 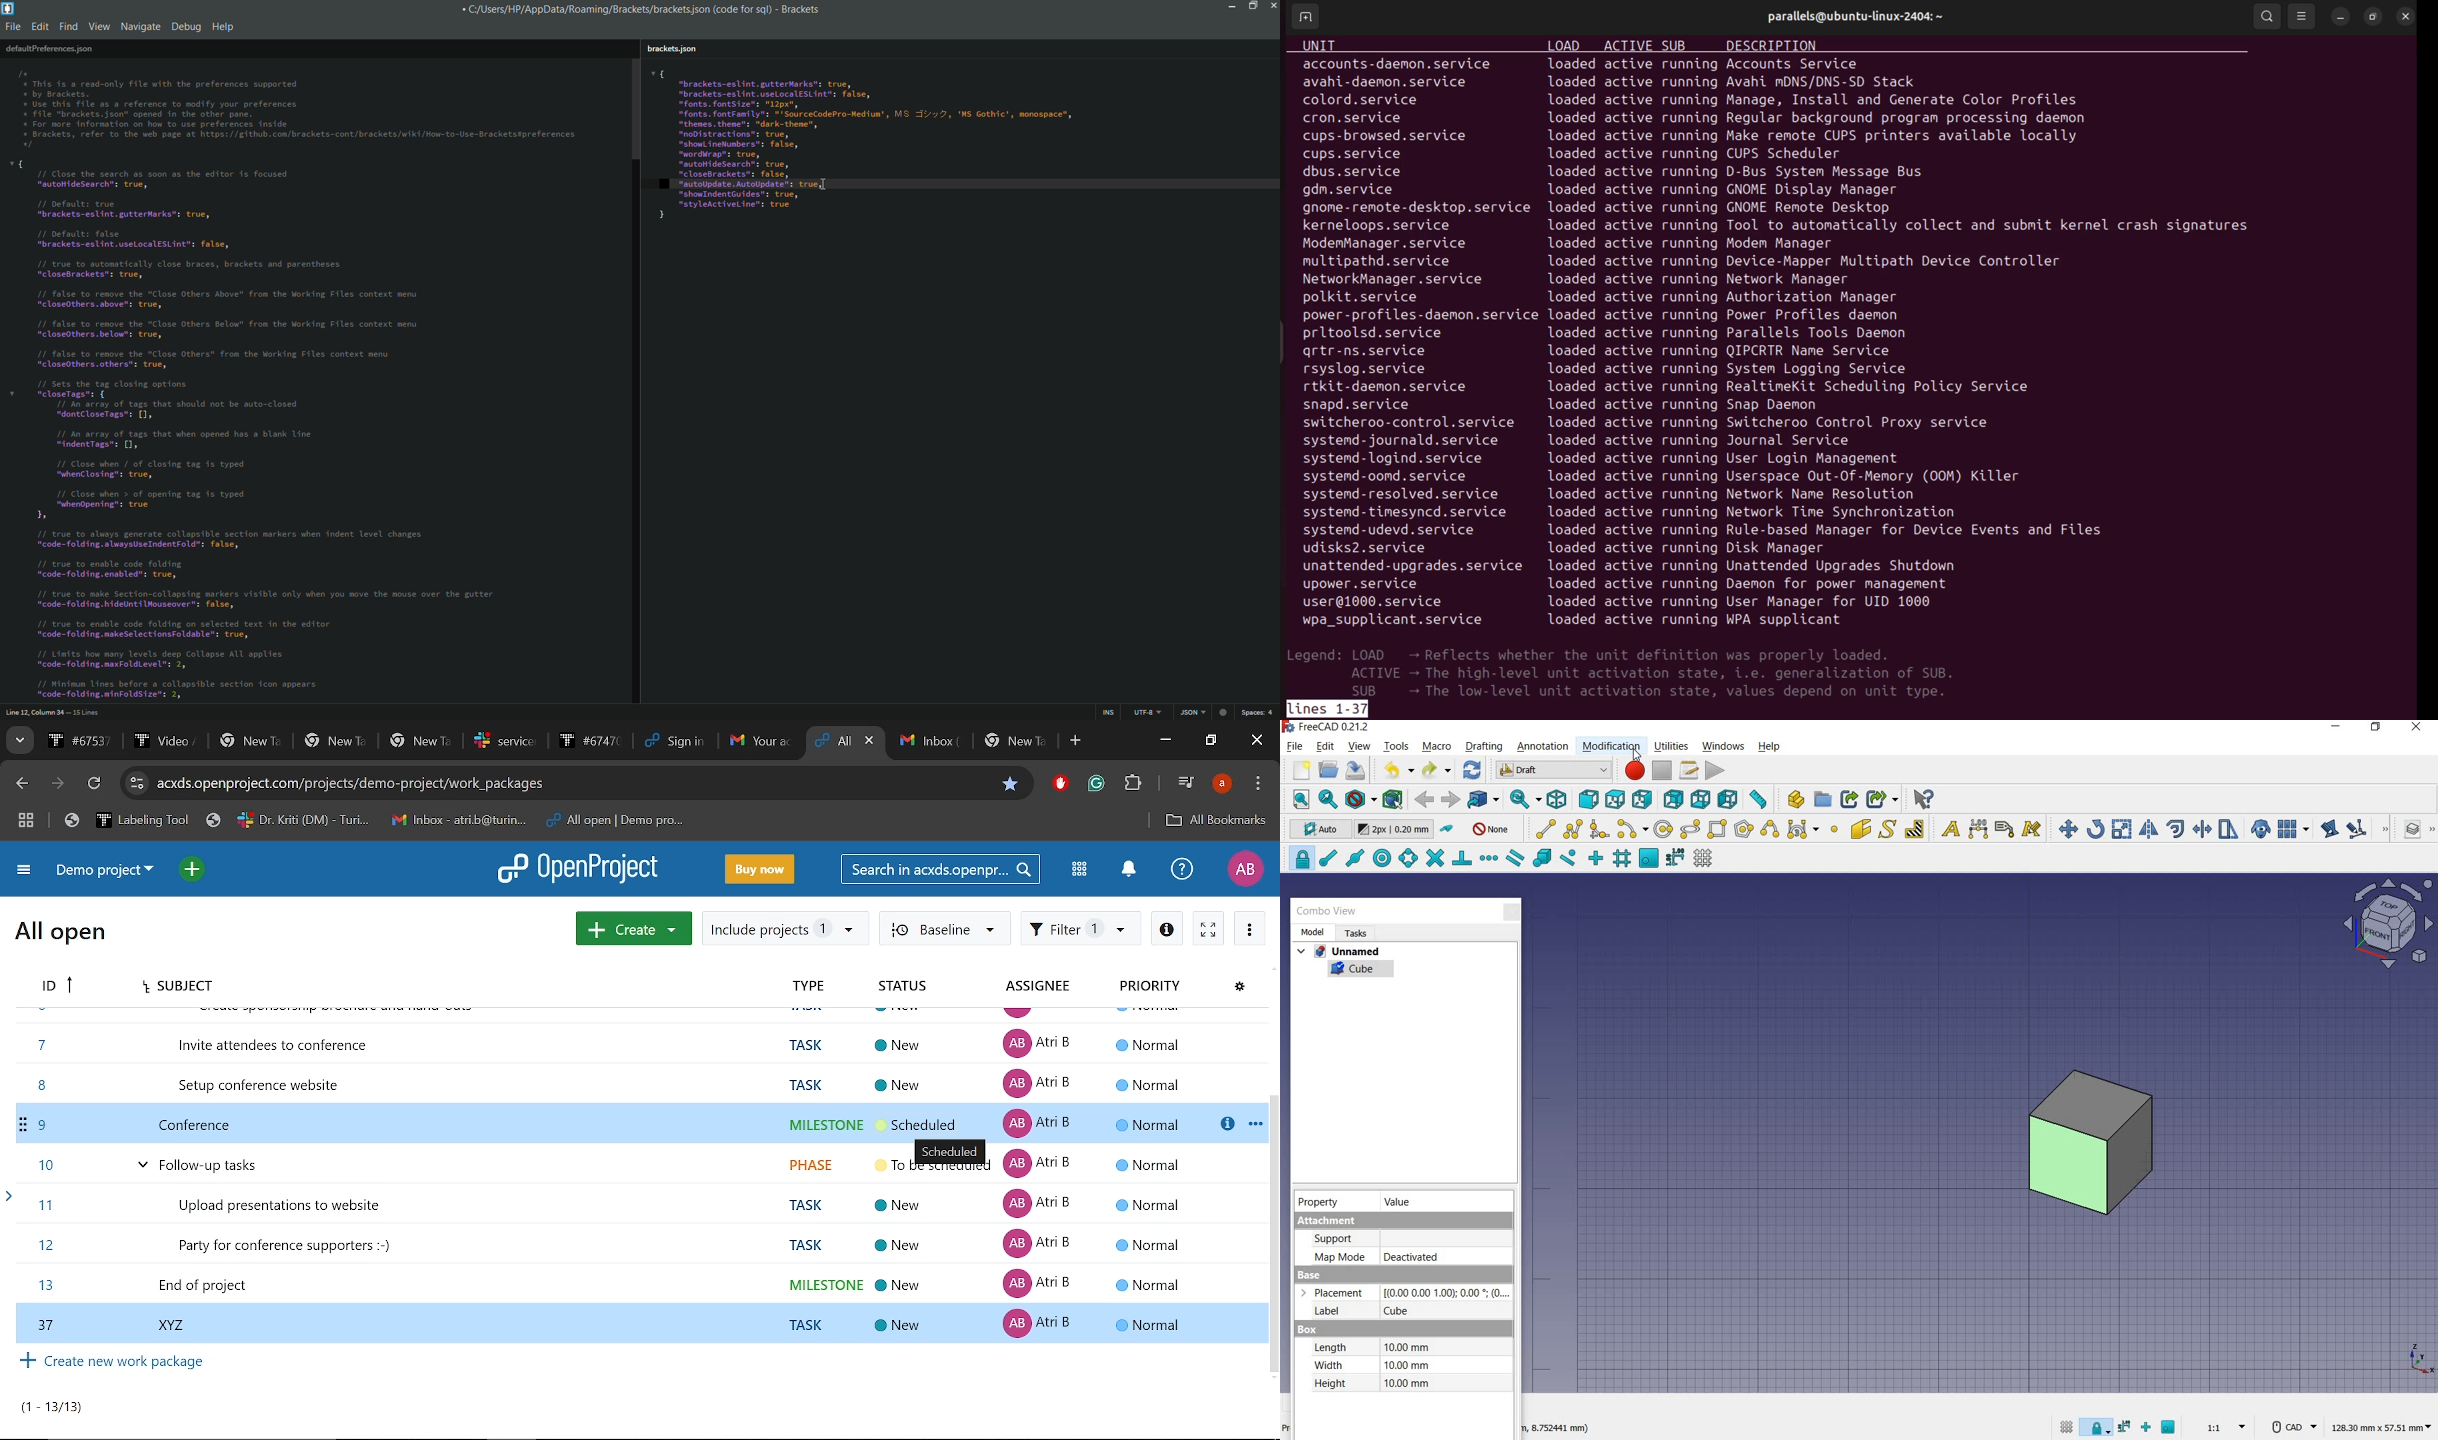 I want to click on Customize and control chrome, so click(x=1257, y=784).